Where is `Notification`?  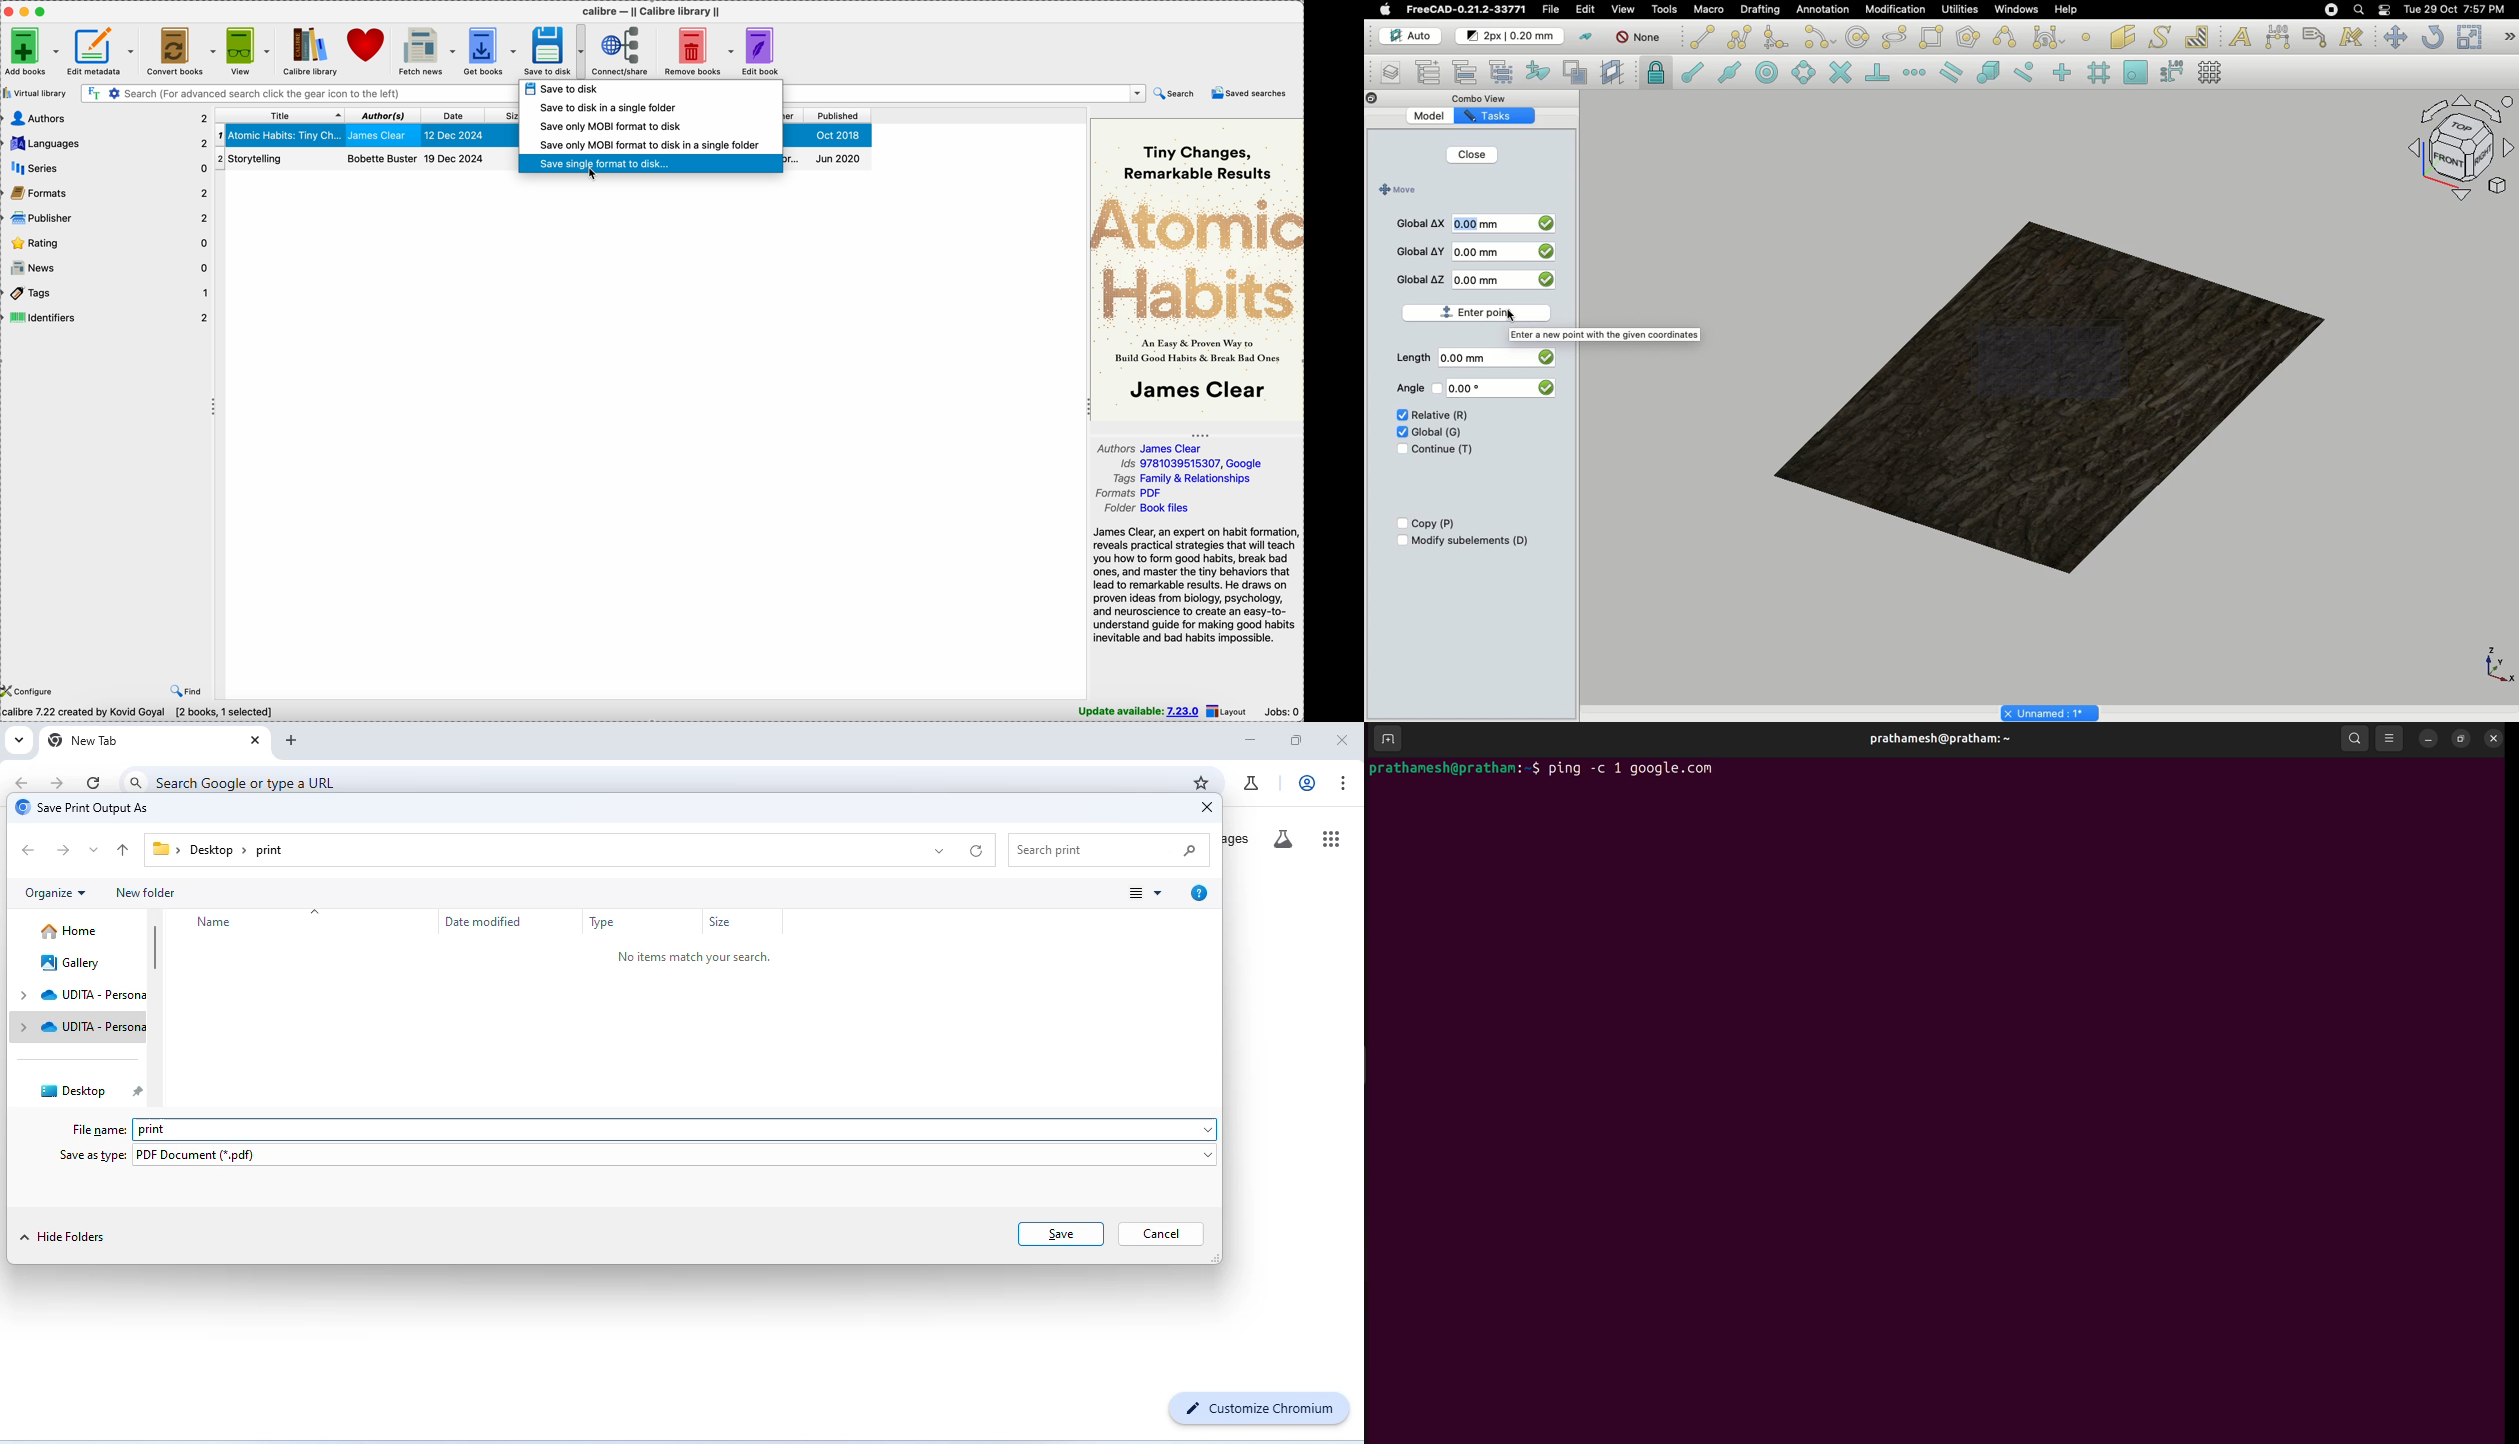 Notification is located at coordinates (2386, 9).